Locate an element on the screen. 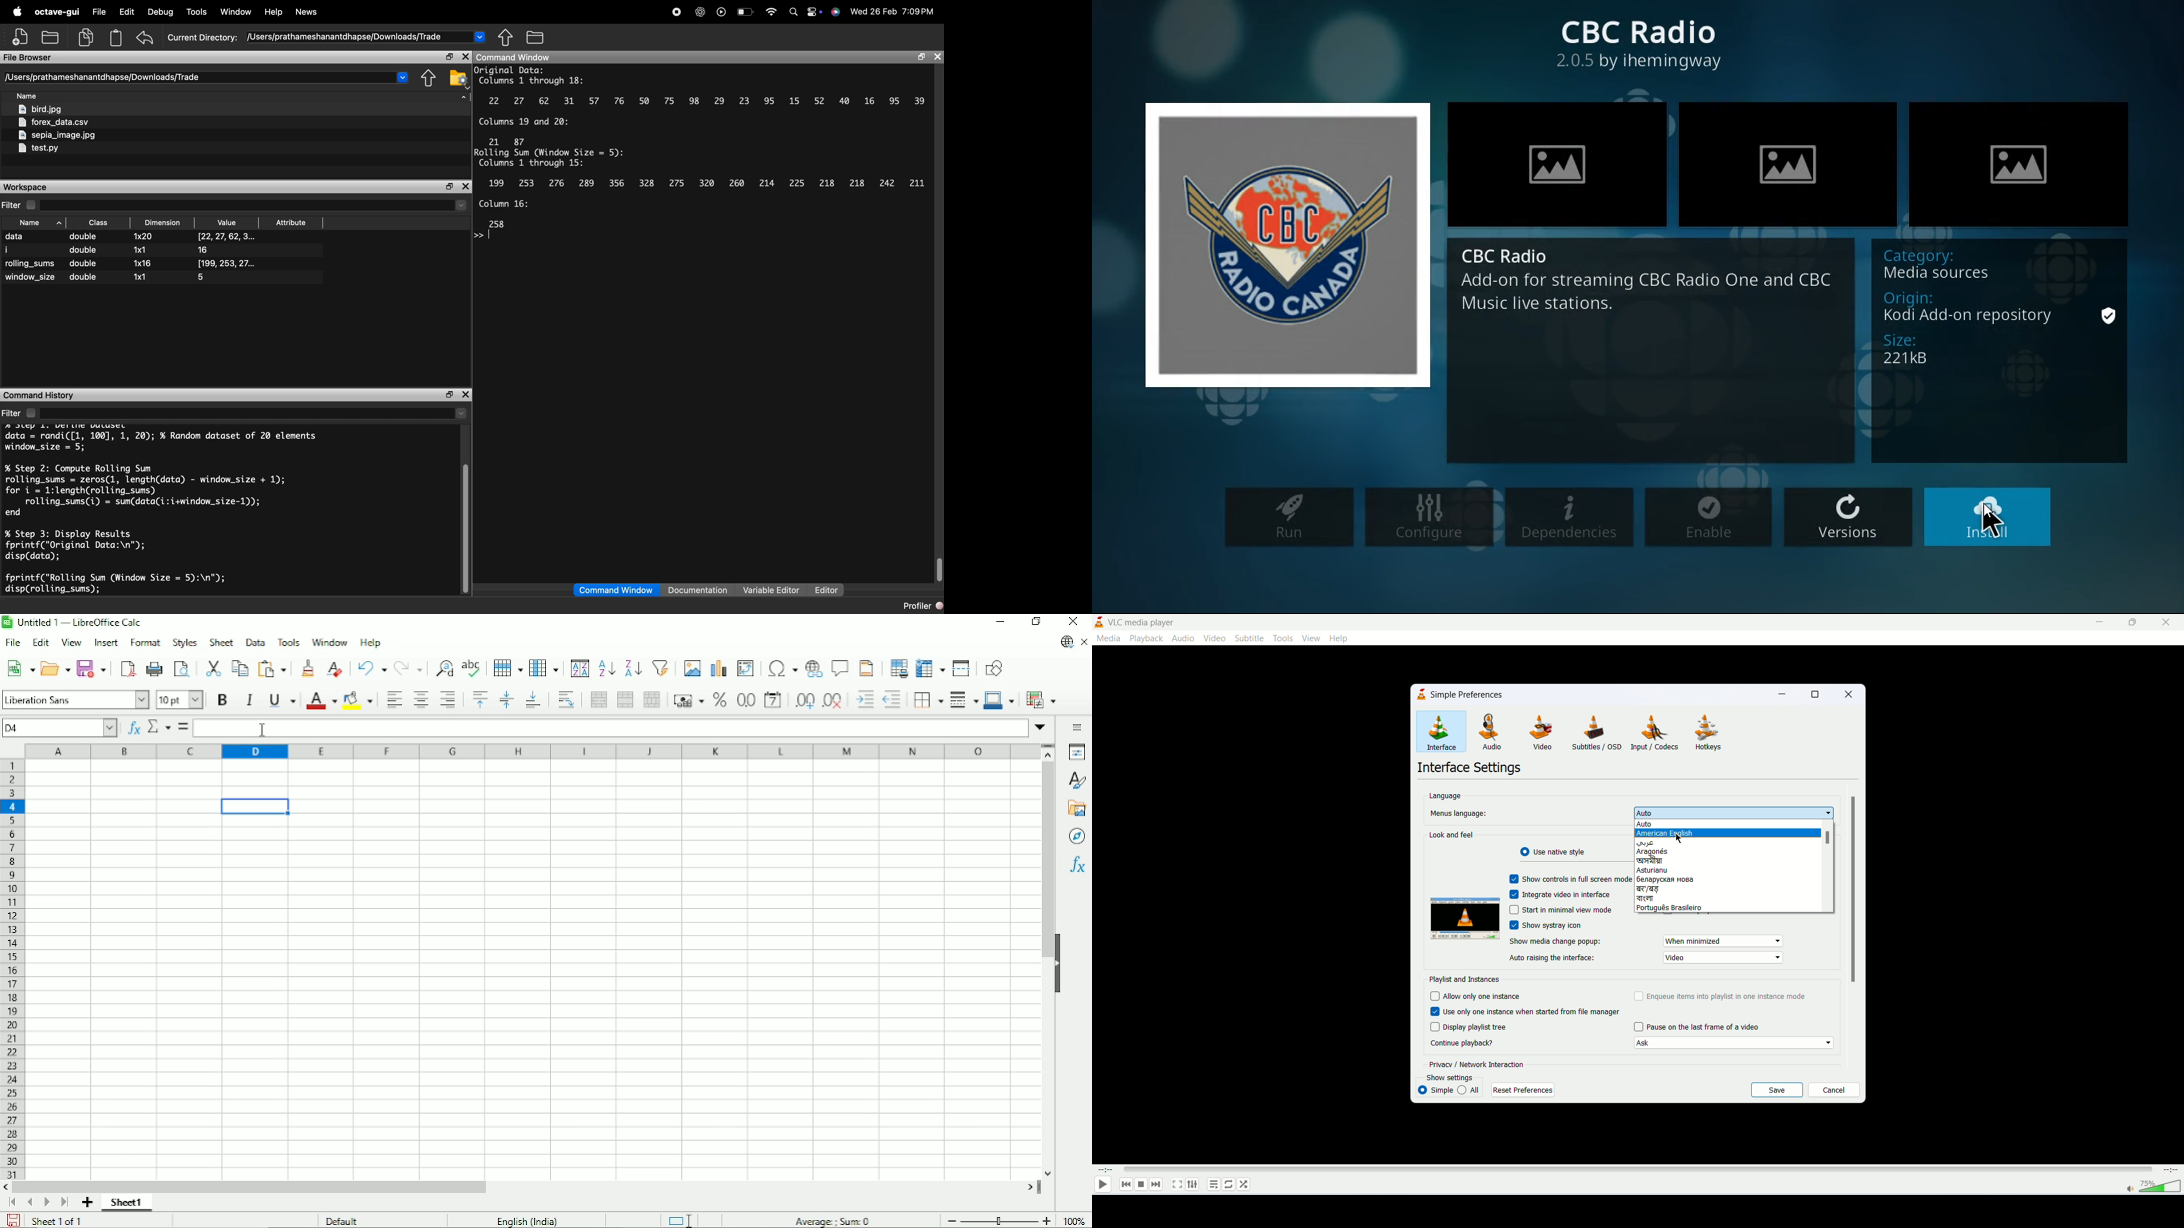 This screenshot has width=2184, height=1232. Redo is located at coordinates (410, 669).